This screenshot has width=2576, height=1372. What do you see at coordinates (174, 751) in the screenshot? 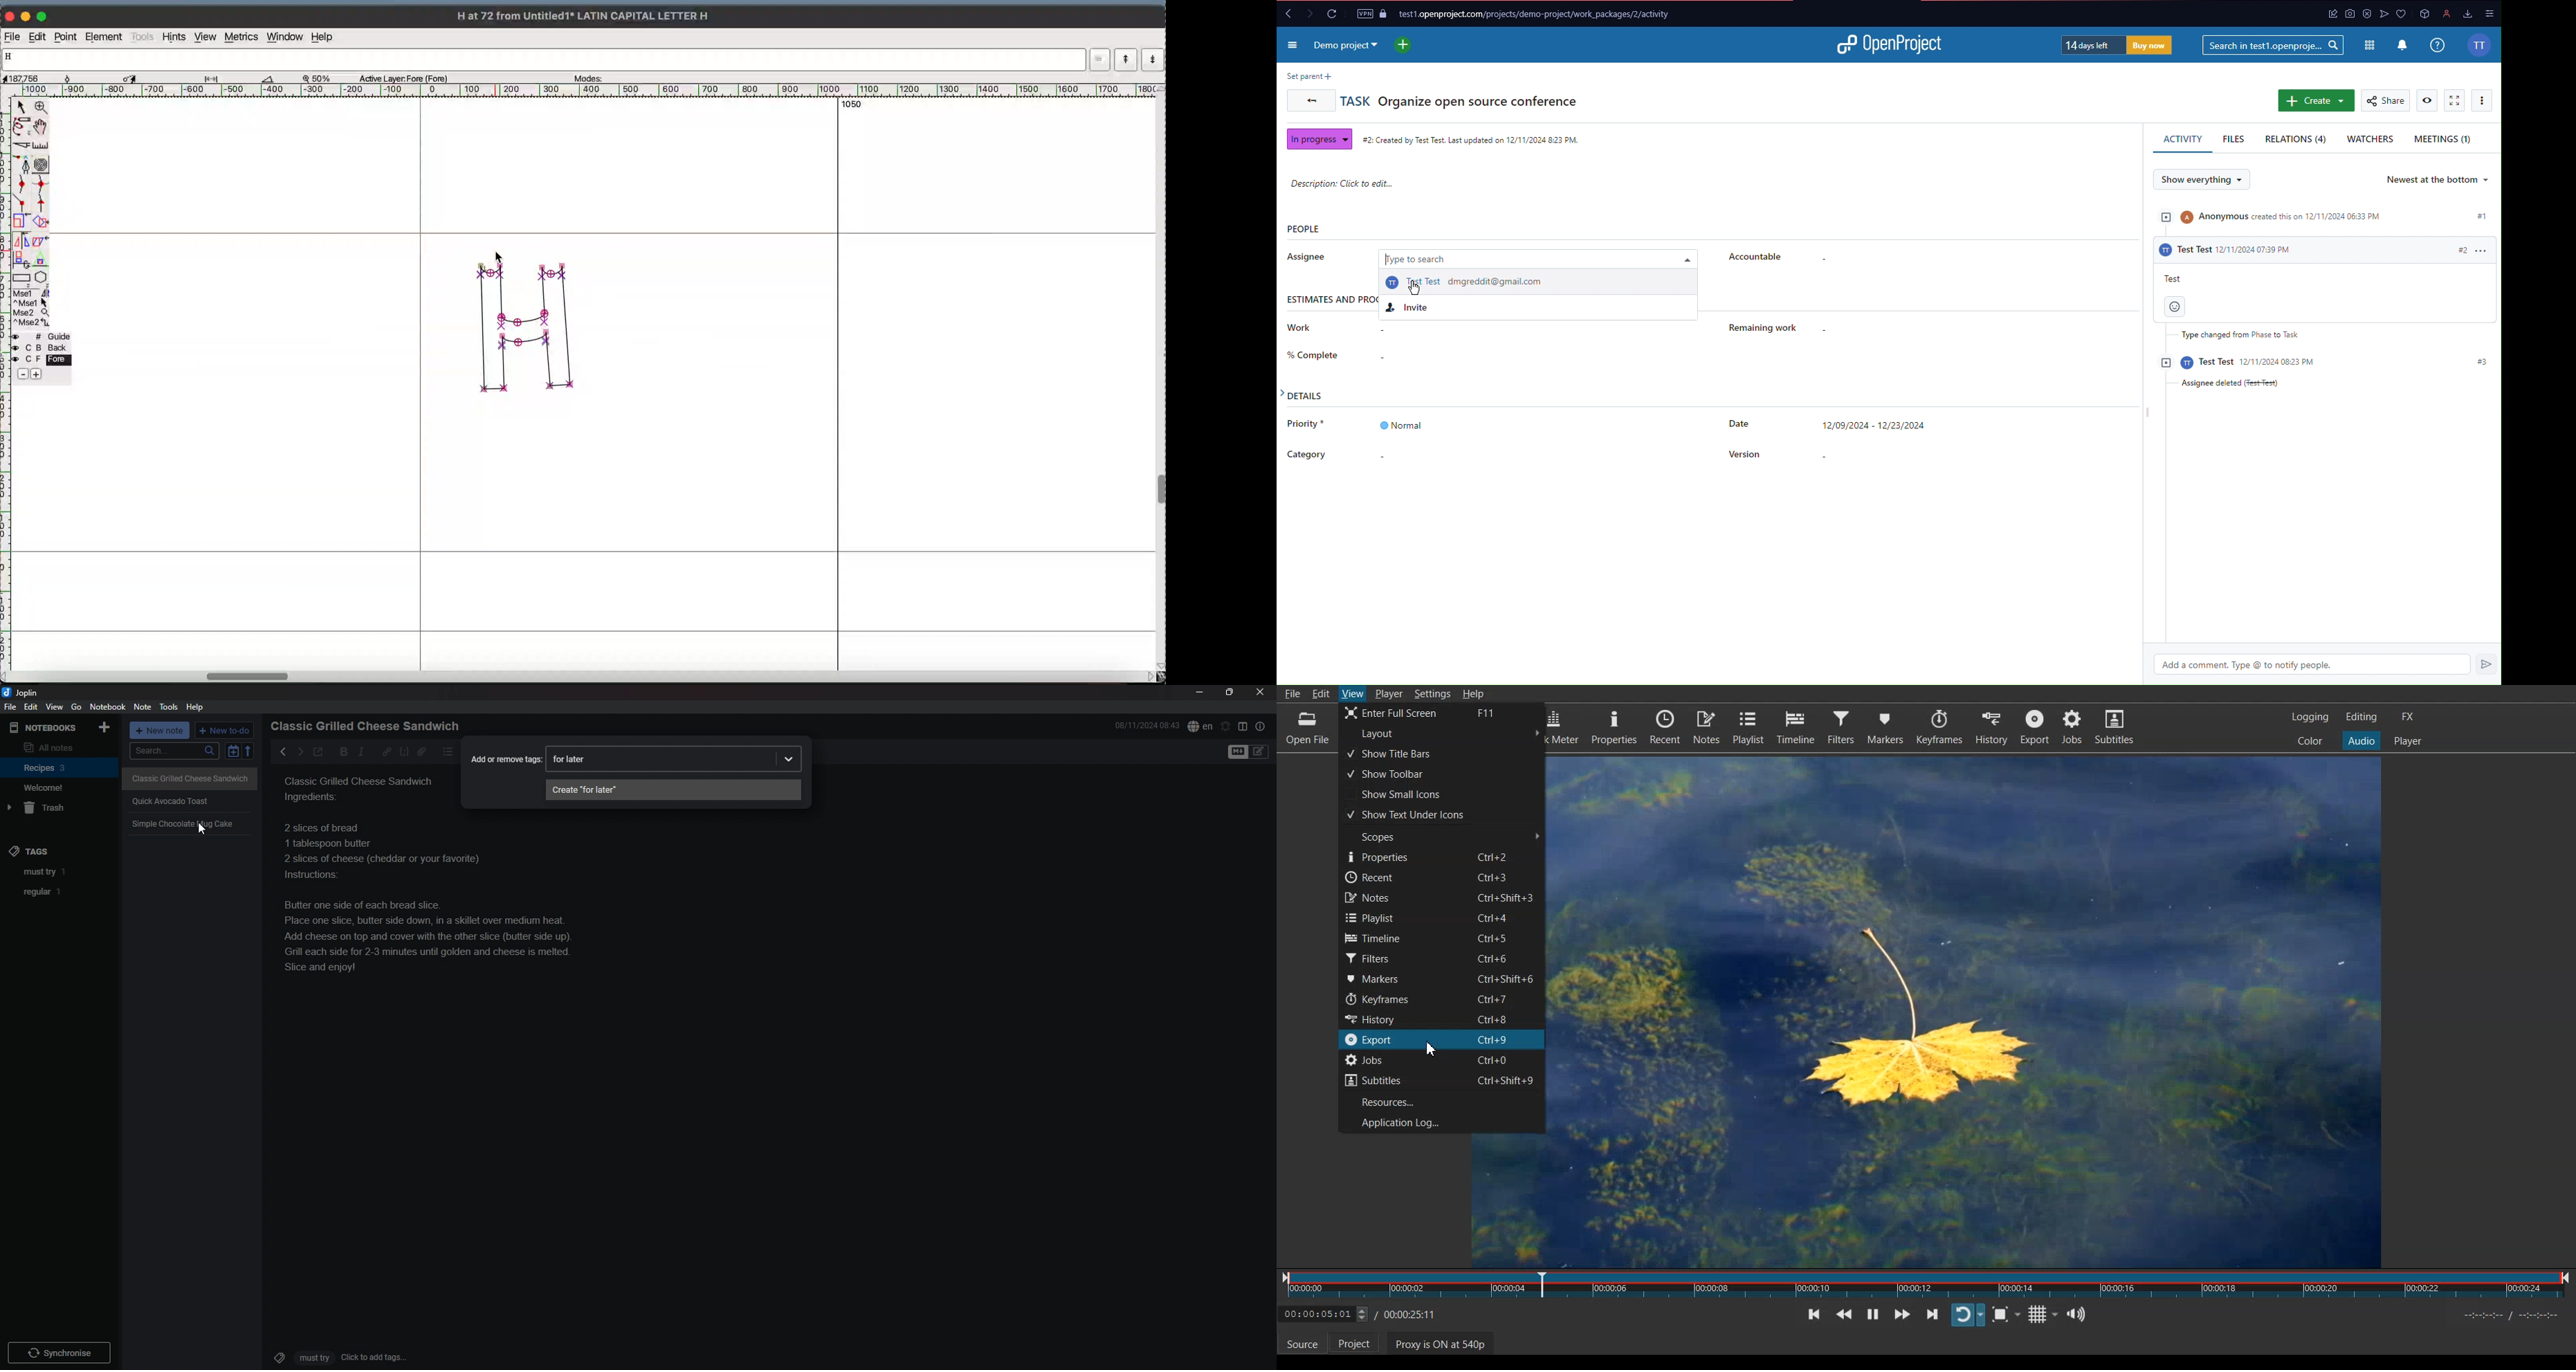
I see `search` at bounding box center [174, 751].